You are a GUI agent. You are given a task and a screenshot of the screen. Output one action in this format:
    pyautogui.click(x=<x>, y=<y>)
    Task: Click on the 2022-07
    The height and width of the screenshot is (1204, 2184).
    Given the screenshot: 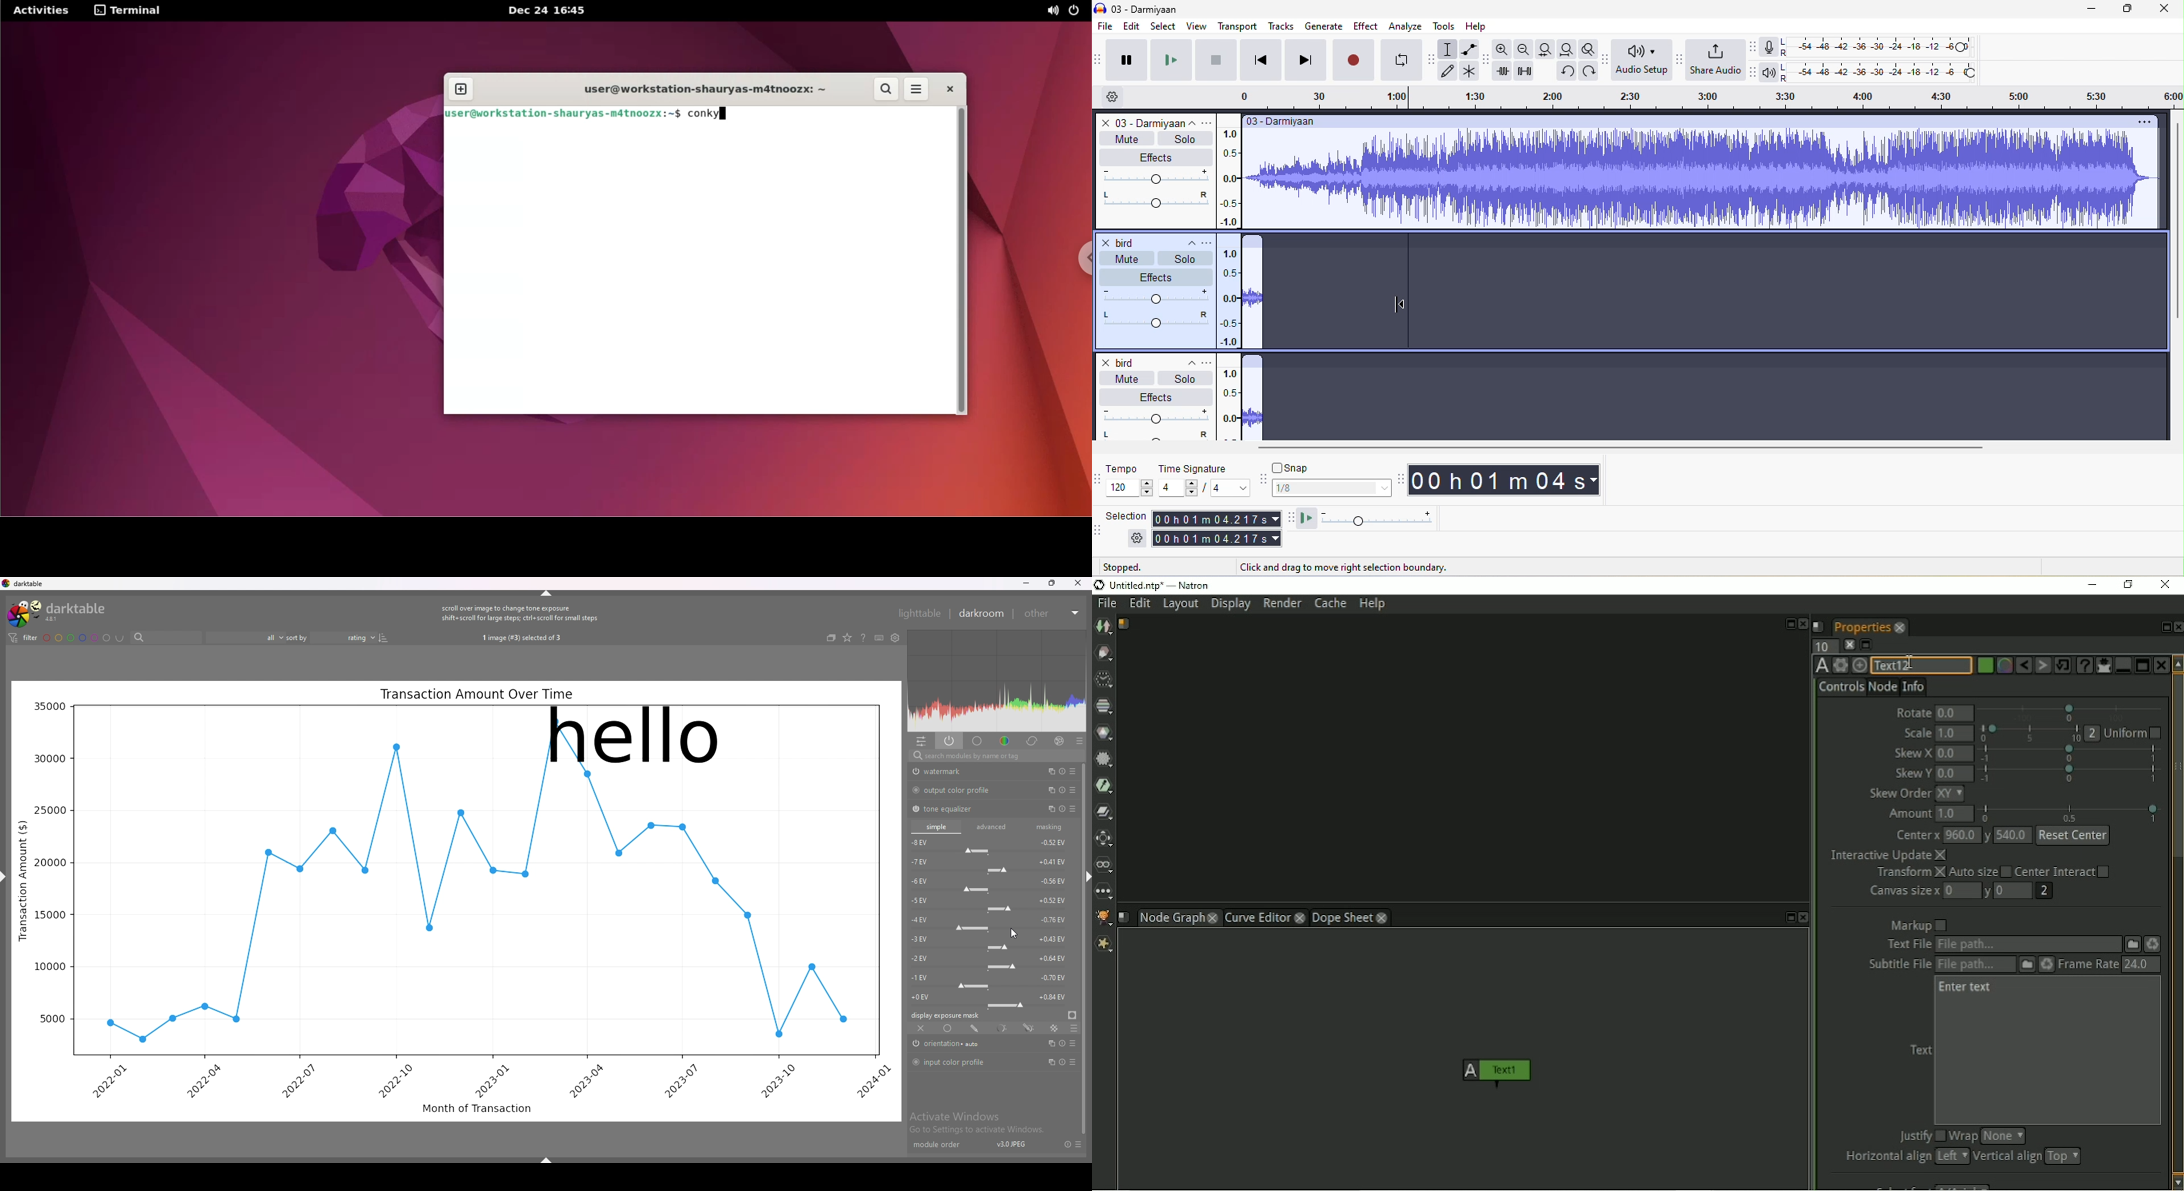 What is the action you would take?
    pyautogui.click(x=296, y=1081)
    